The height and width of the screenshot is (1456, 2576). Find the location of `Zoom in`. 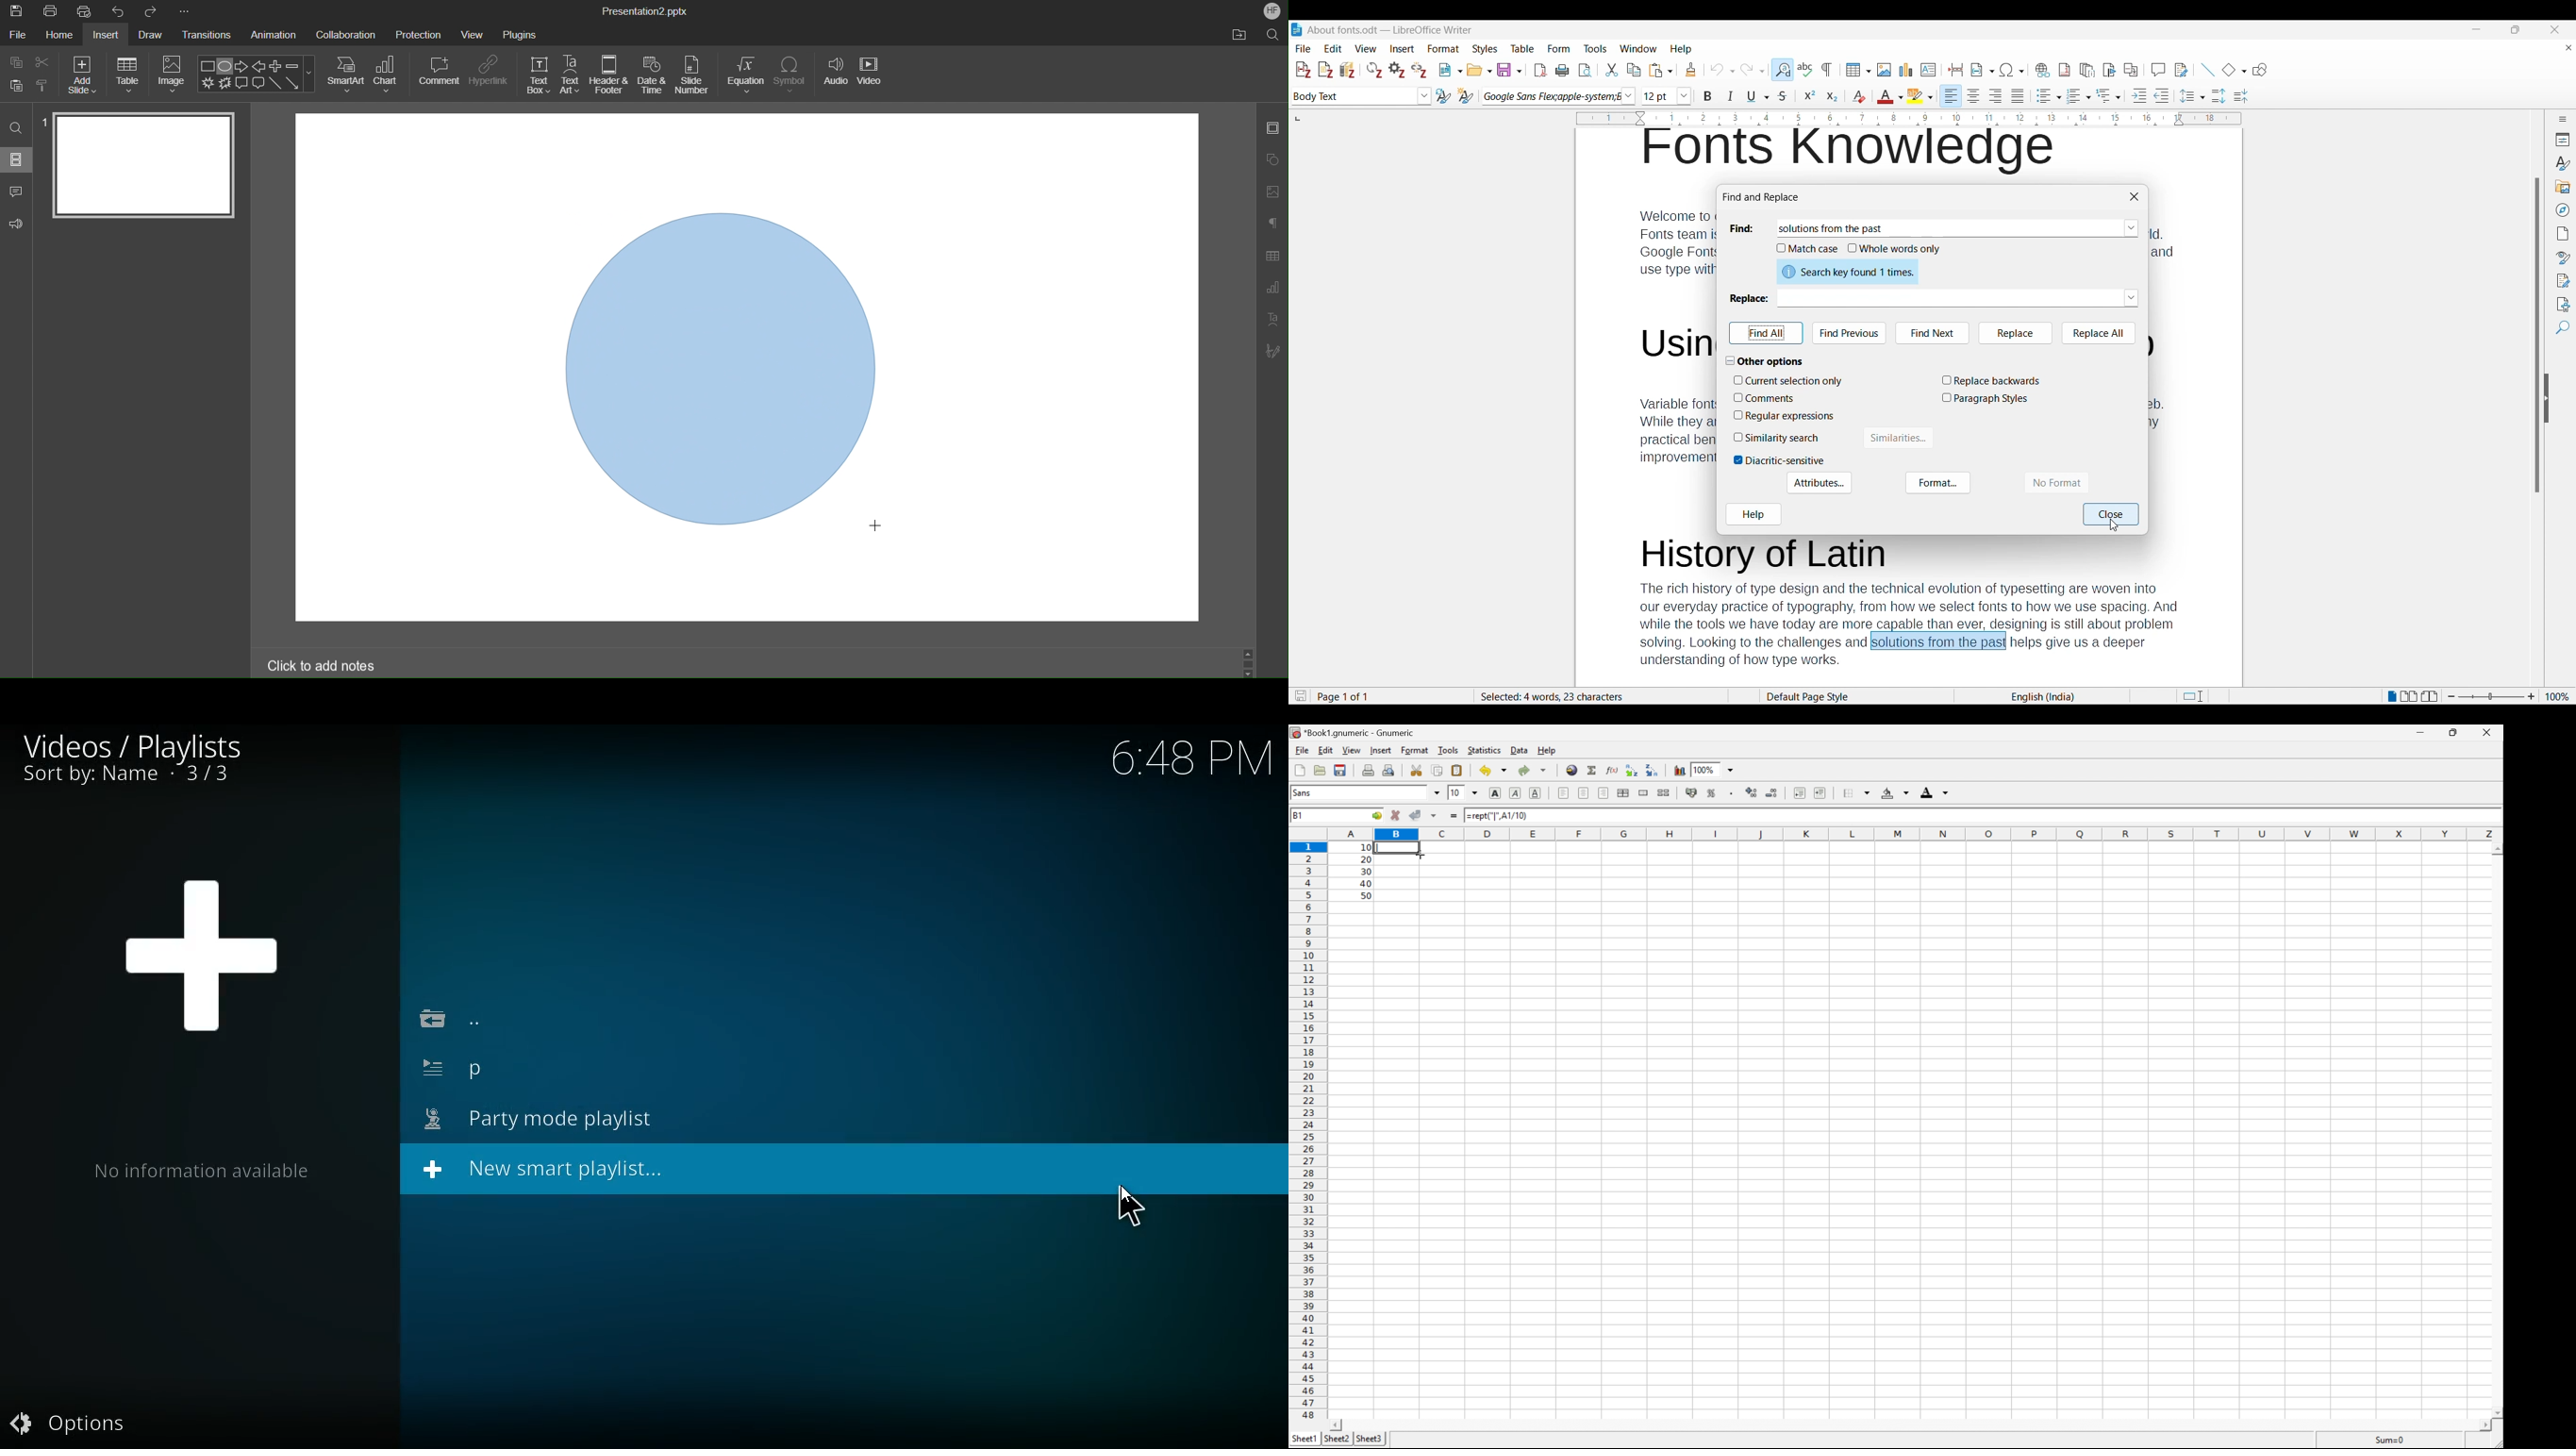

Zoom in is located at coordinates (2532, 697).